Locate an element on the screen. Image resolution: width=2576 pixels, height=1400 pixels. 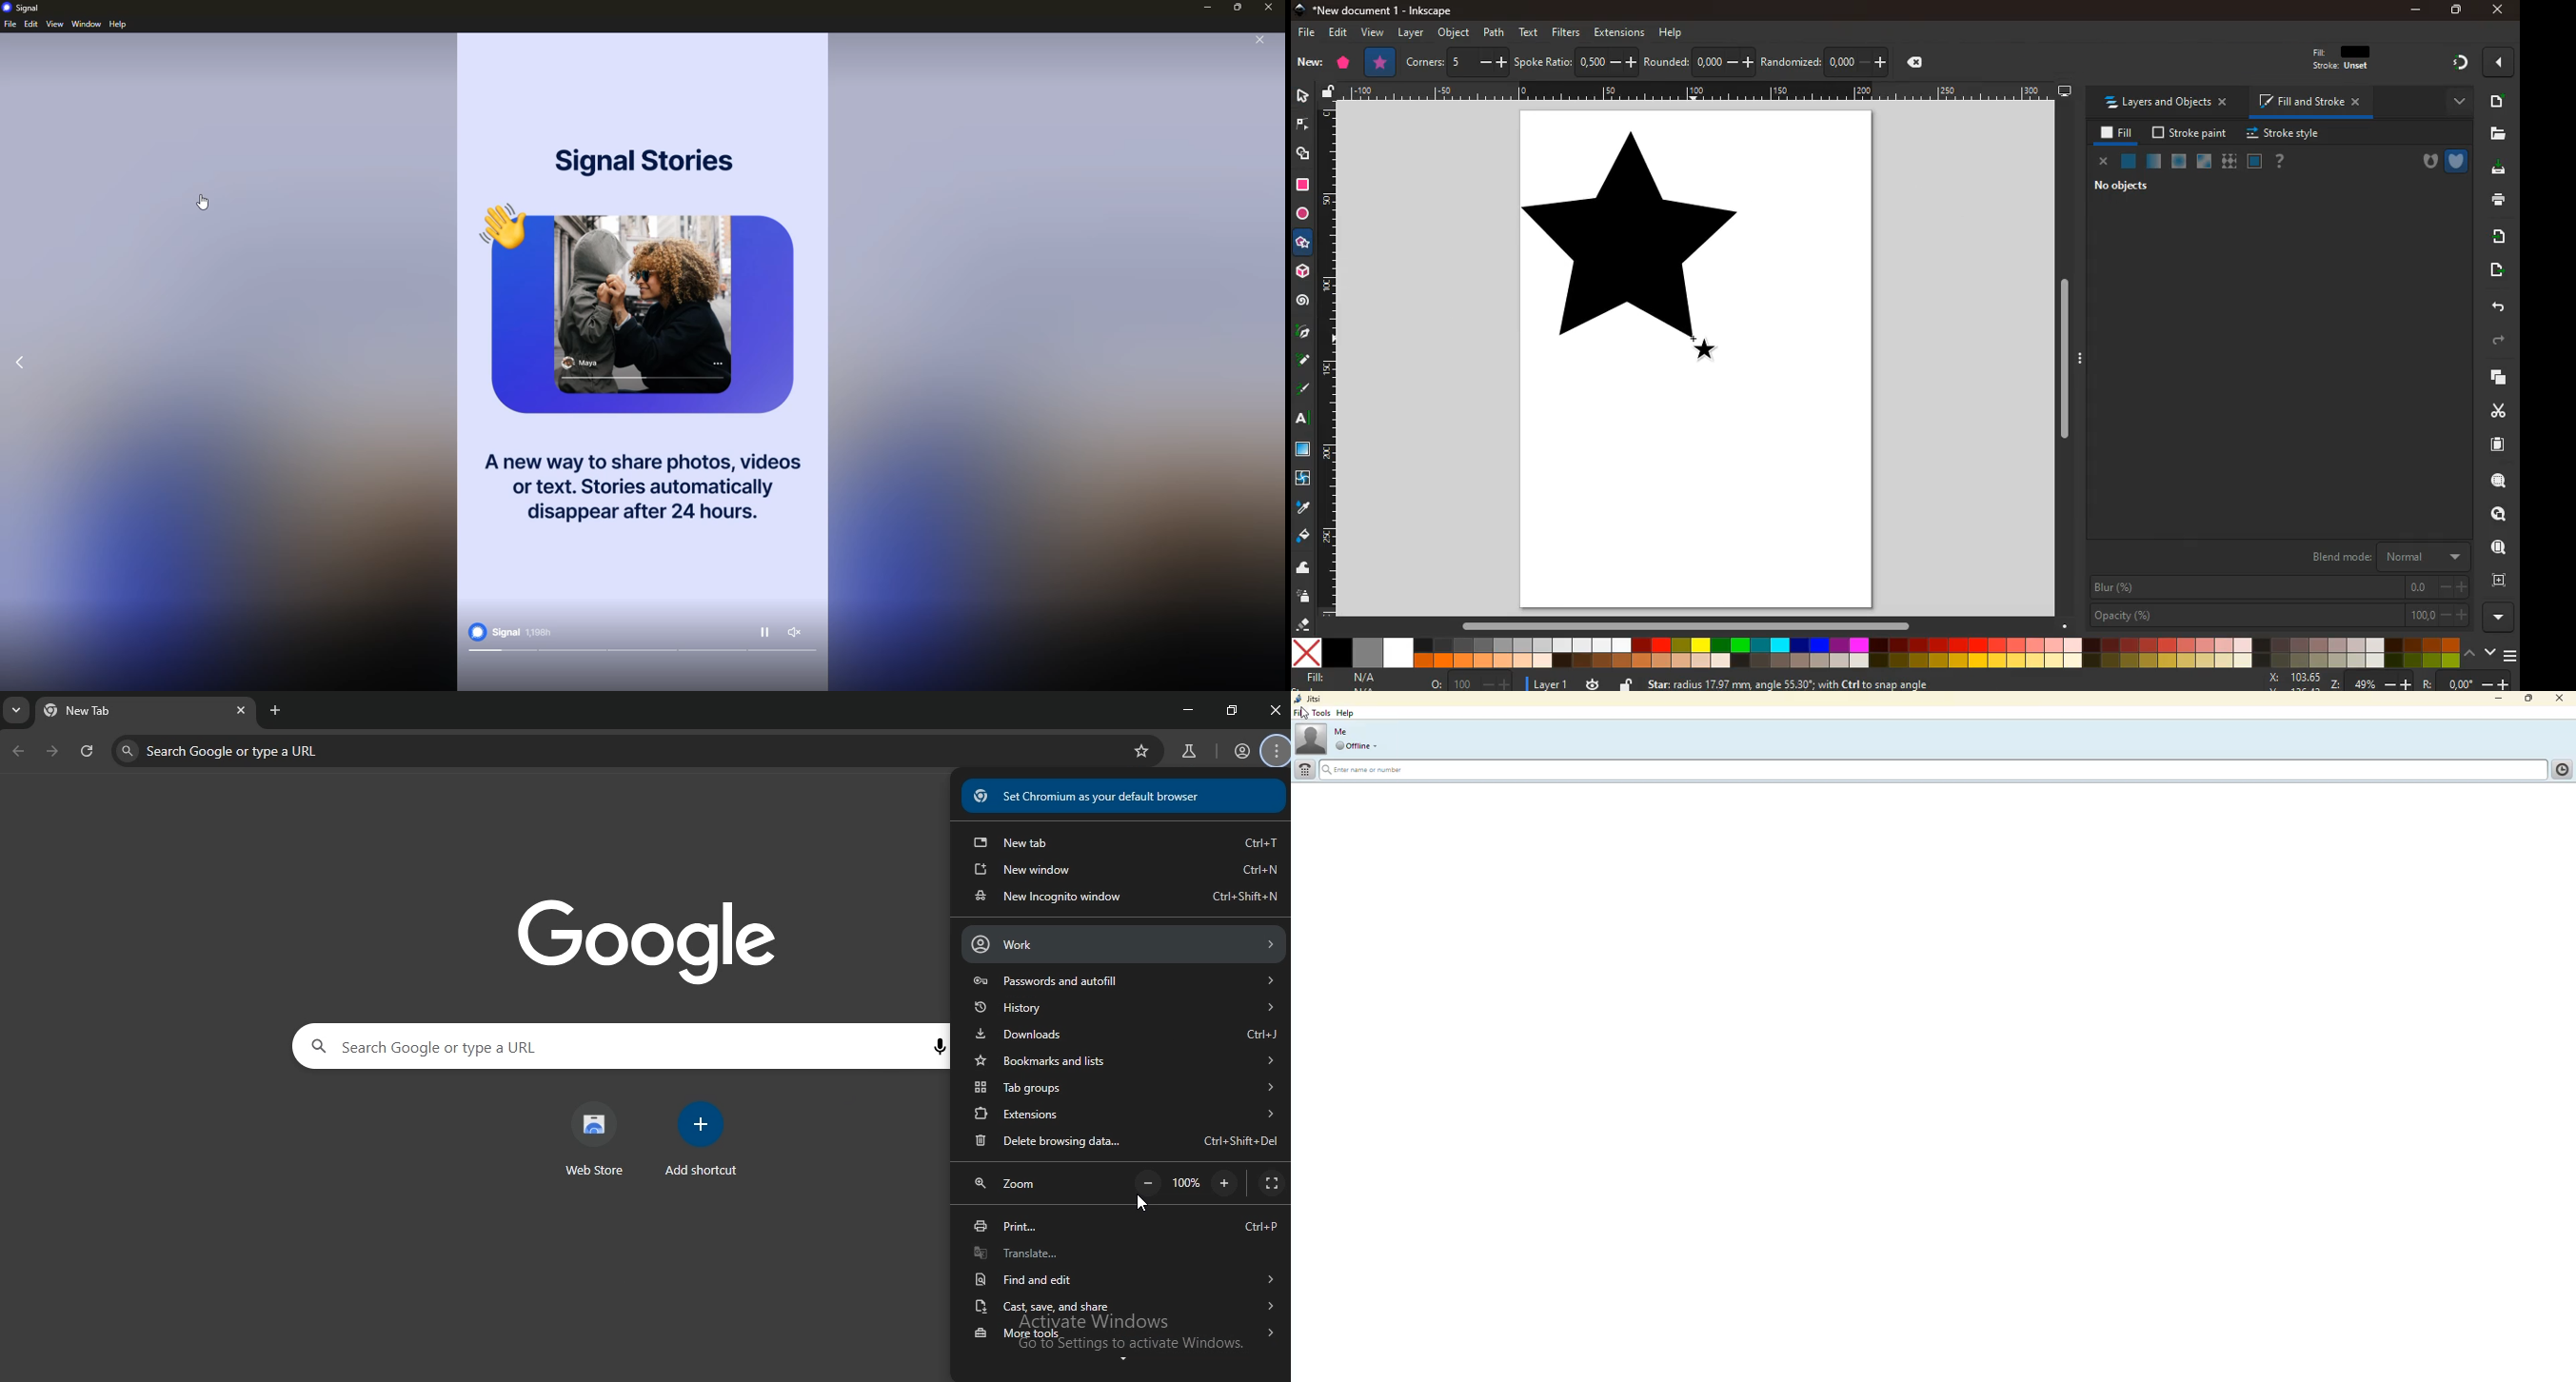
move is located at coordinates (2494, 271).